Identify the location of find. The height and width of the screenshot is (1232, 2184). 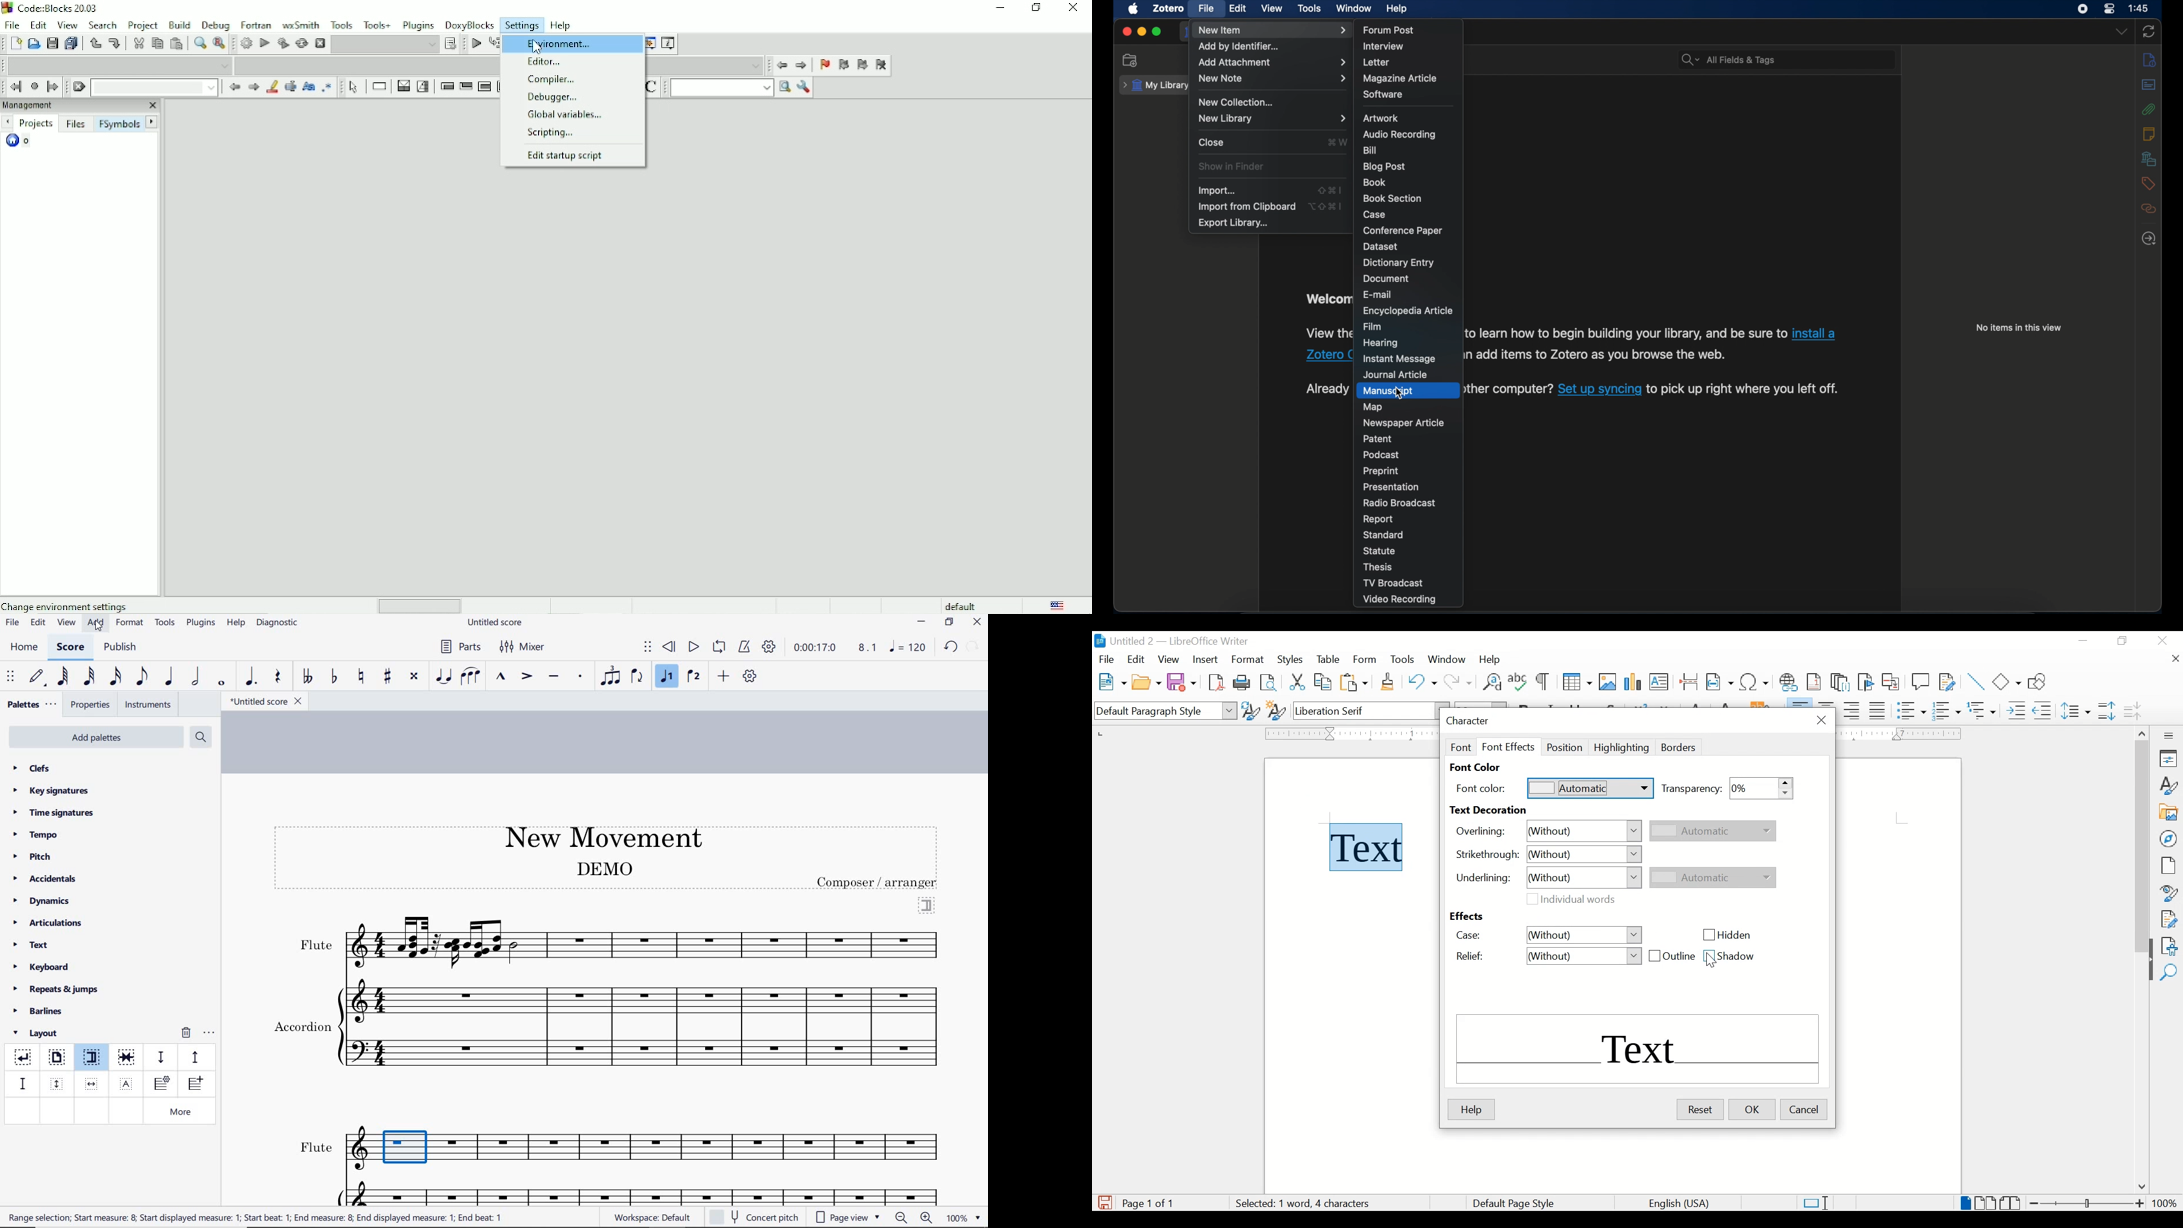
(2169, 973).